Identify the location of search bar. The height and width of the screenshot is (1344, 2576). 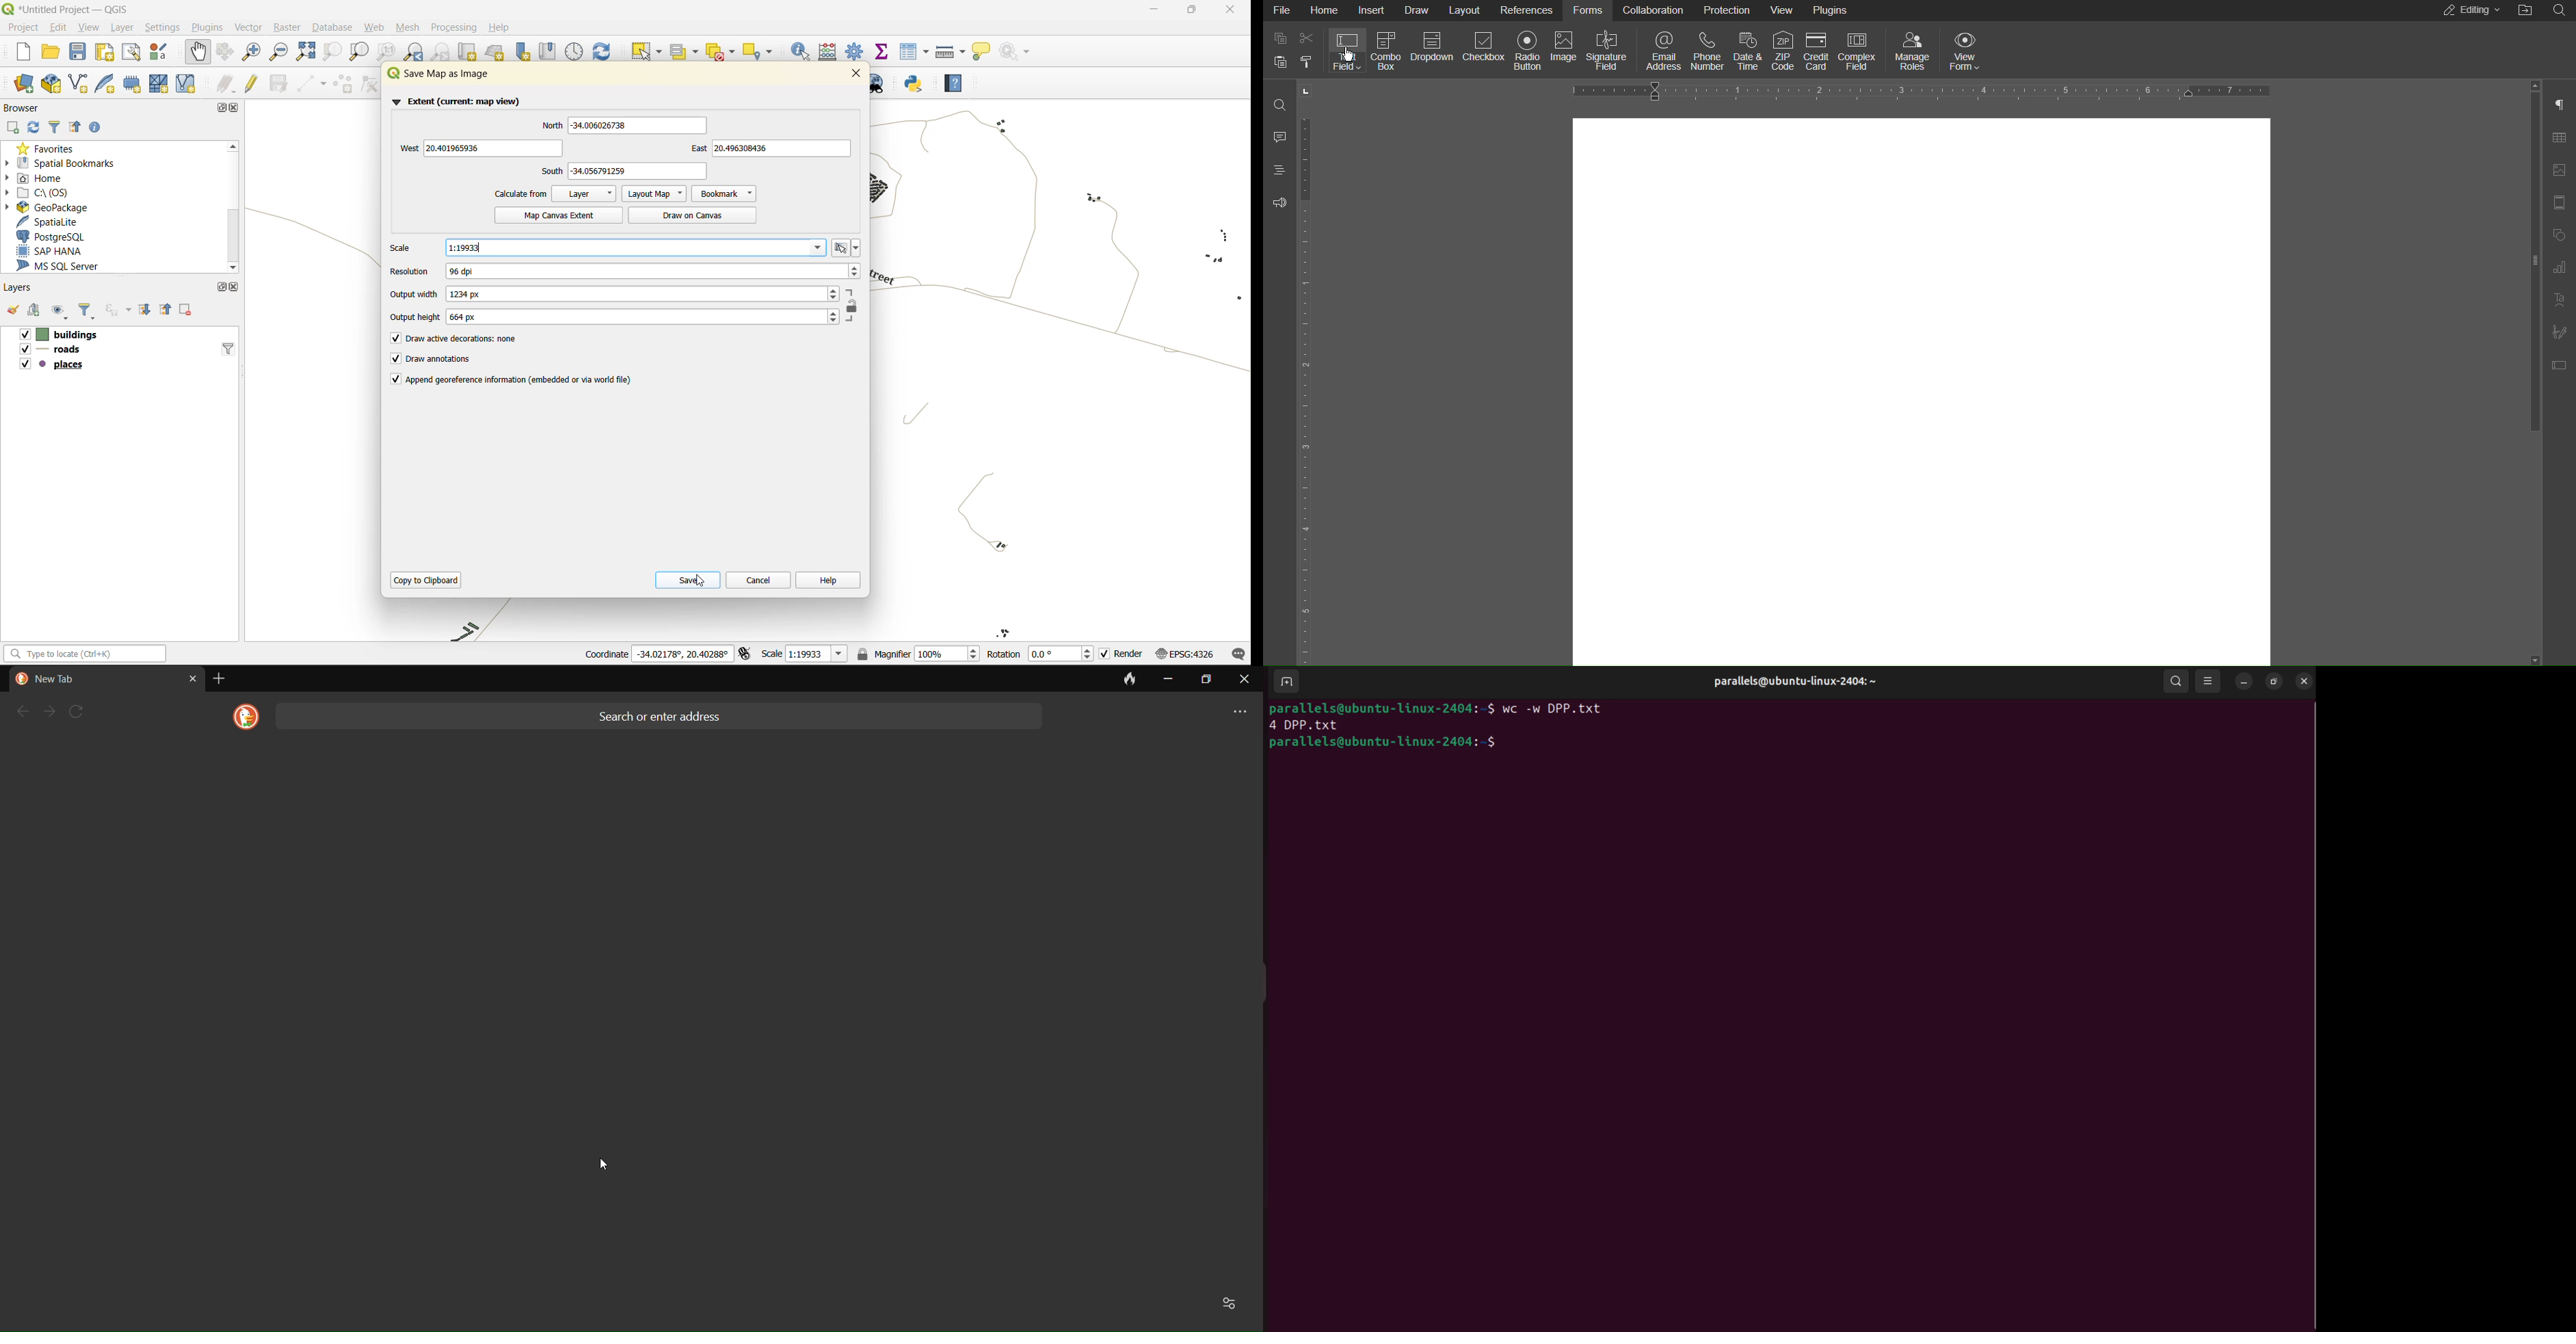
(2177, 682).